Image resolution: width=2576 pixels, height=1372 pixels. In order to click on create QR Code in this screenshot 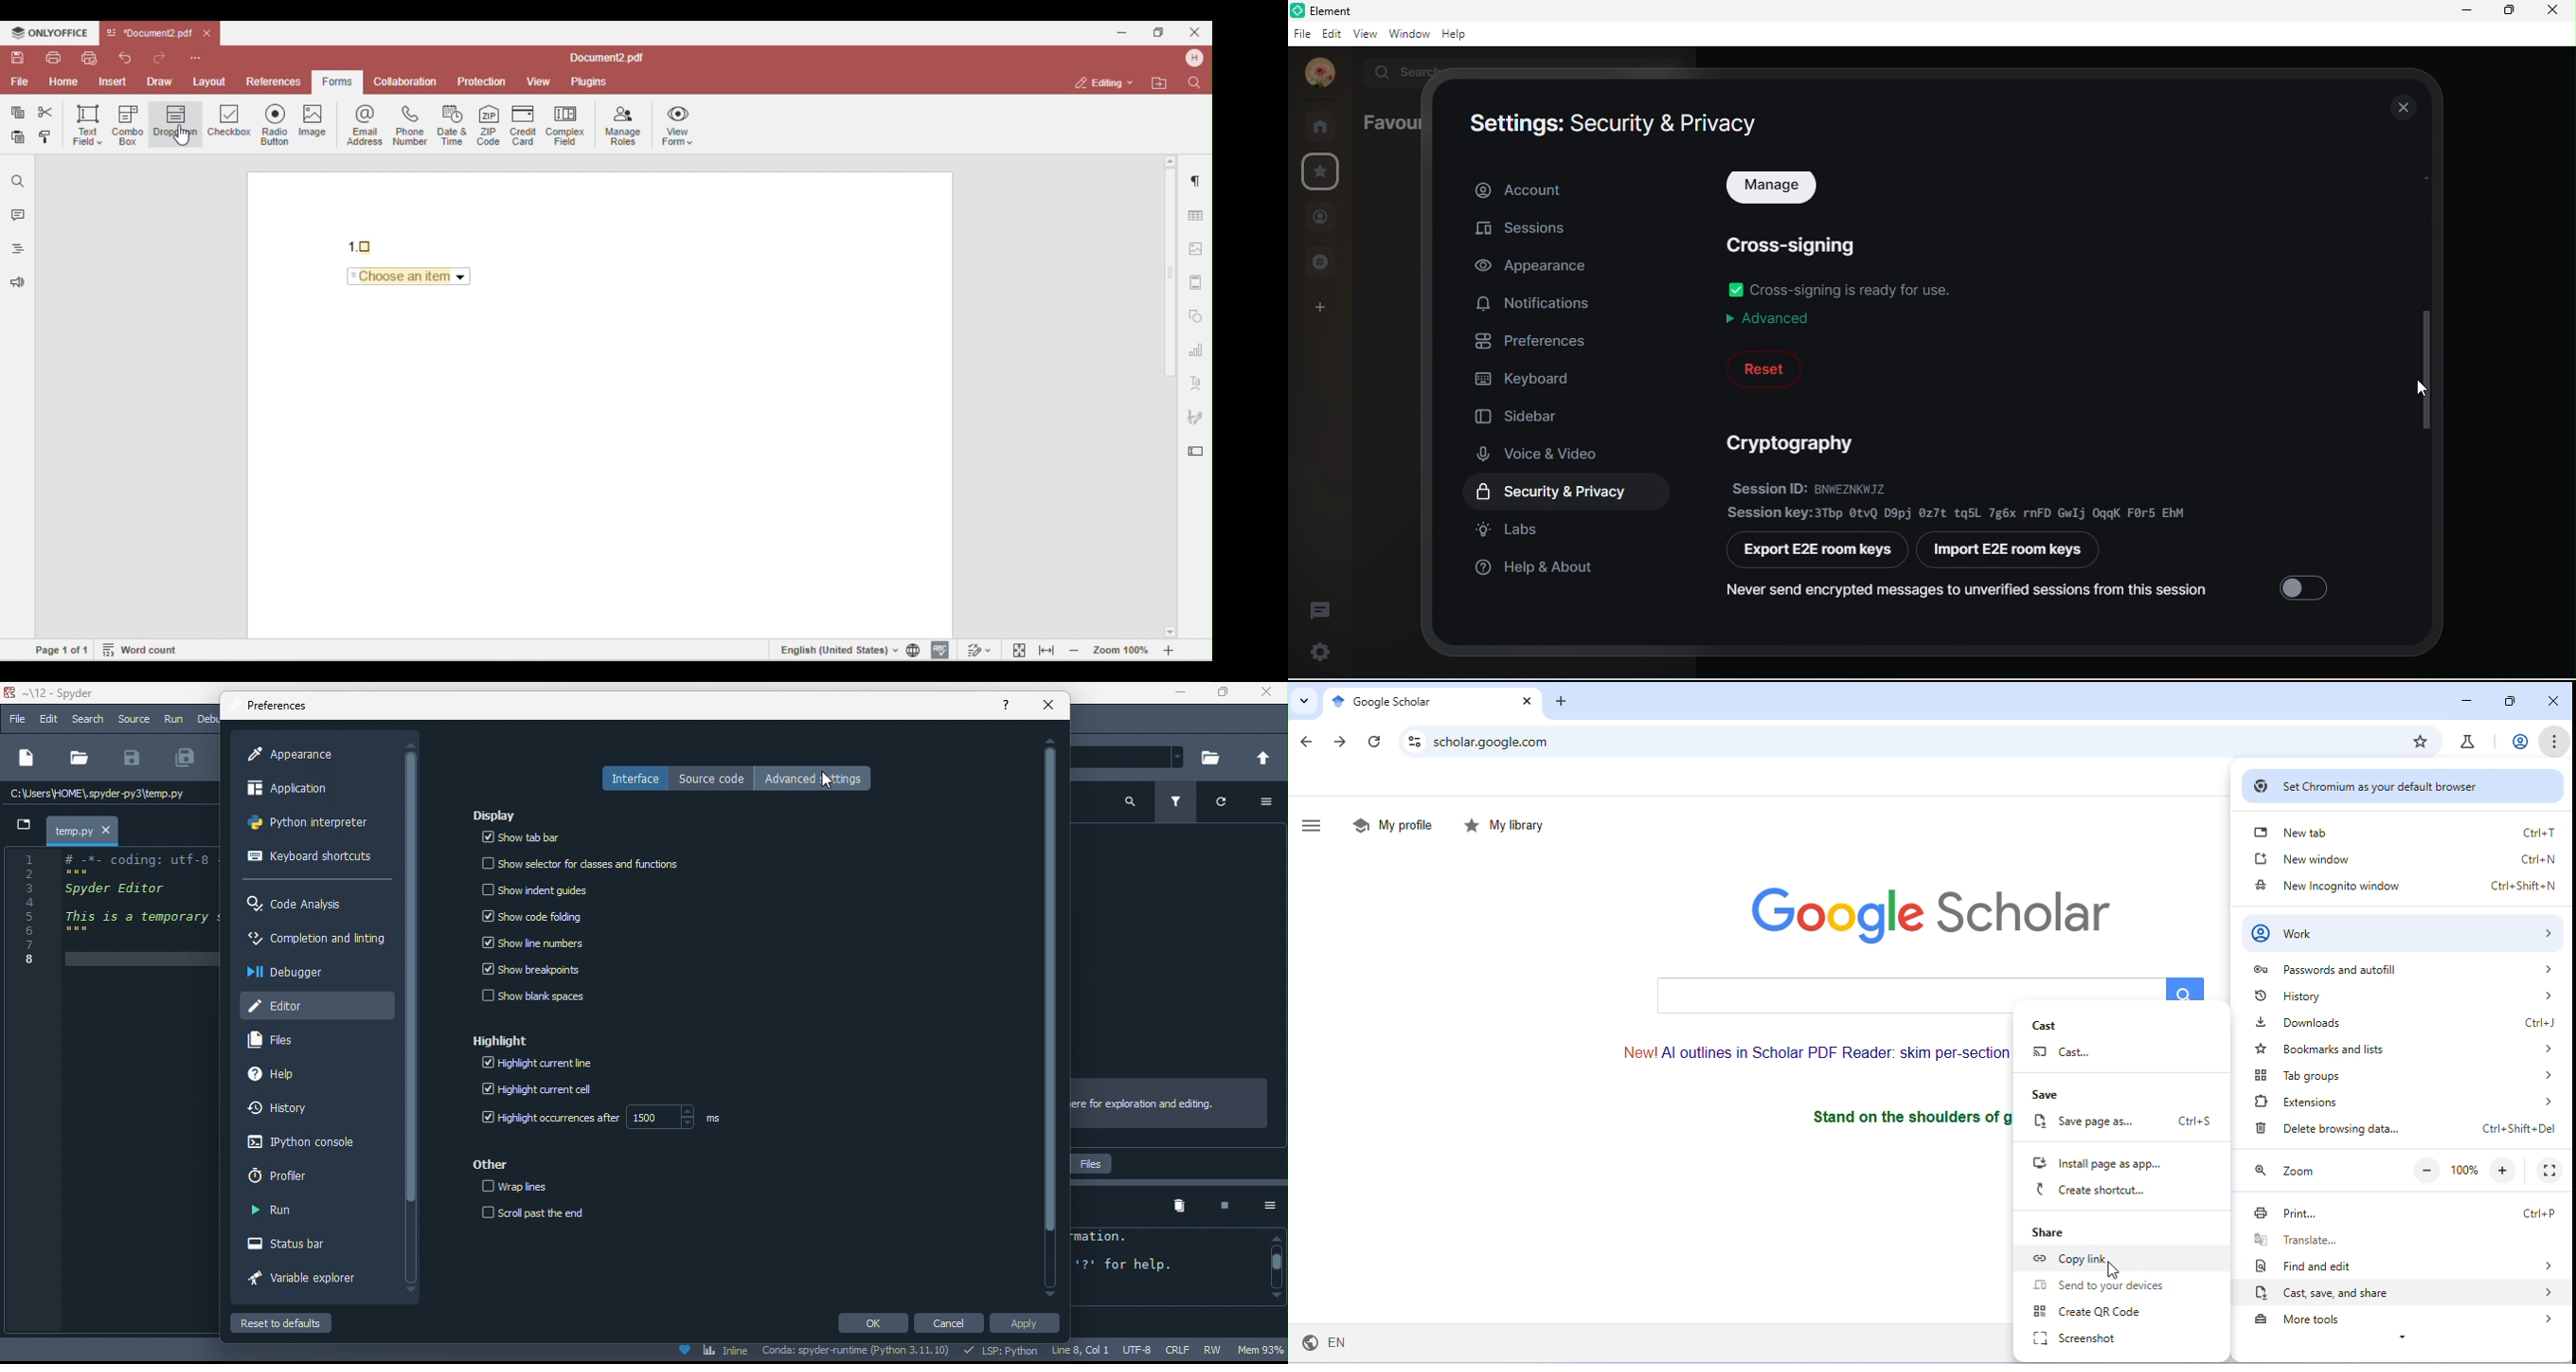, I will do `click(2091, 1311)`.